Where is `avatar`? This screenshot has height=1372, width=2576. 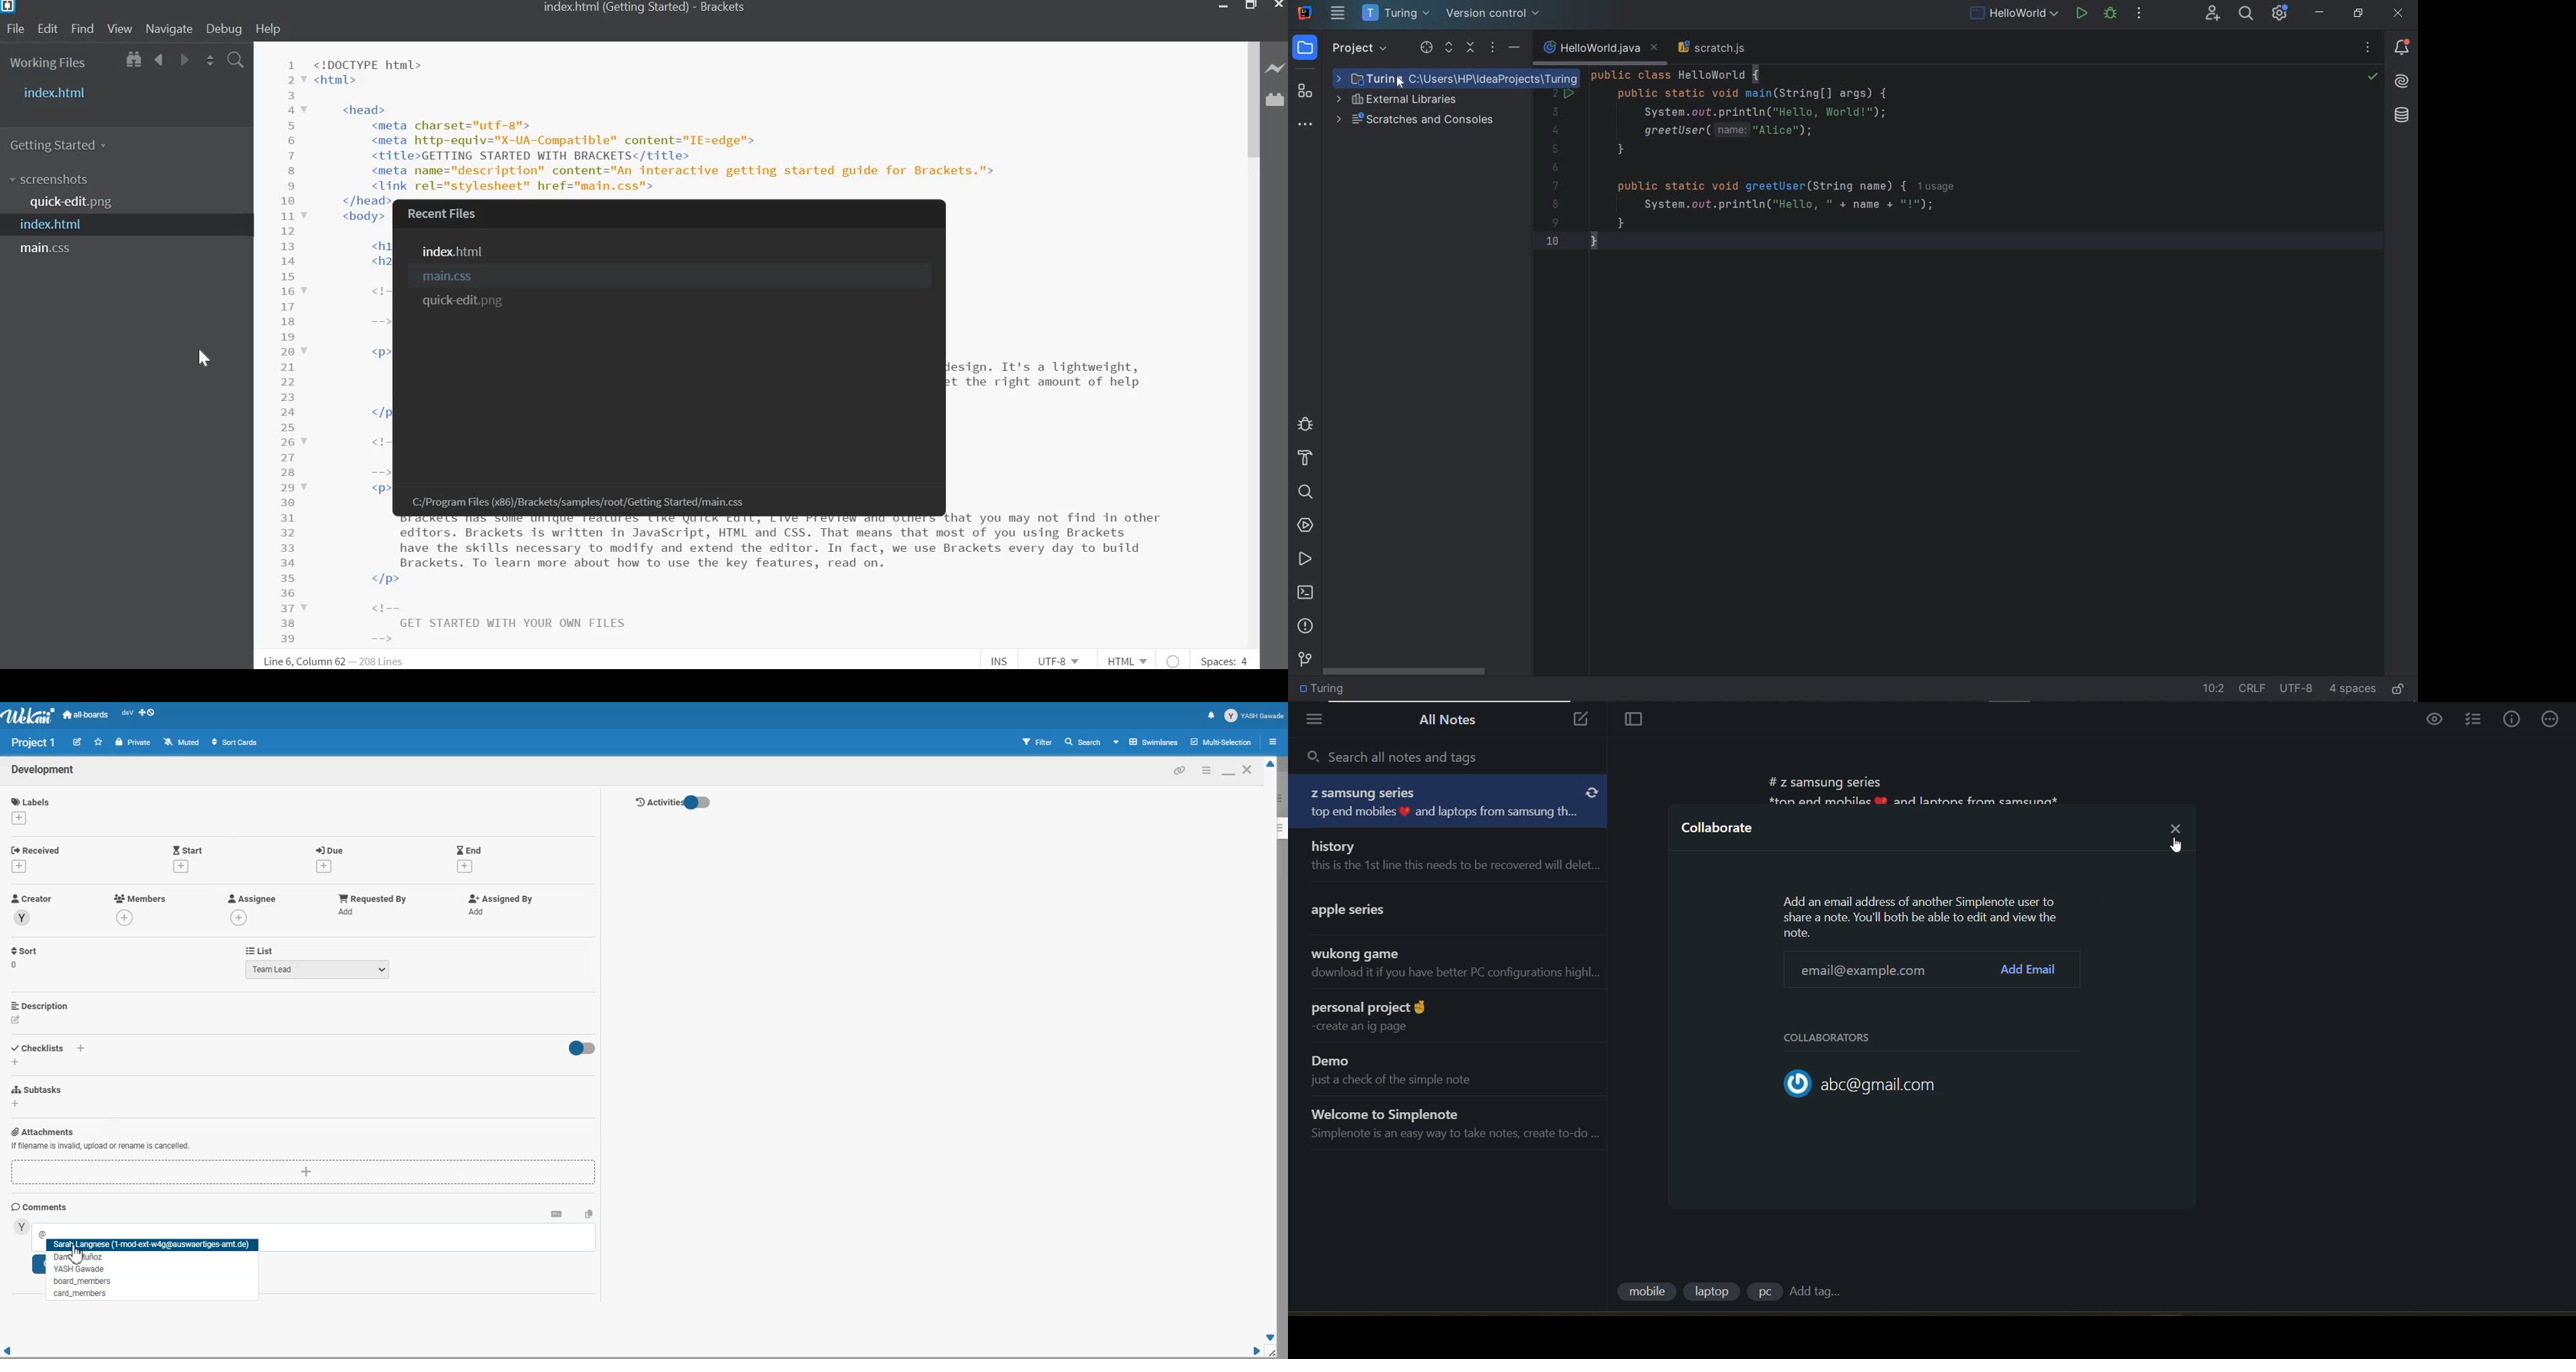 avatar is located at coordinates (21, 1227).